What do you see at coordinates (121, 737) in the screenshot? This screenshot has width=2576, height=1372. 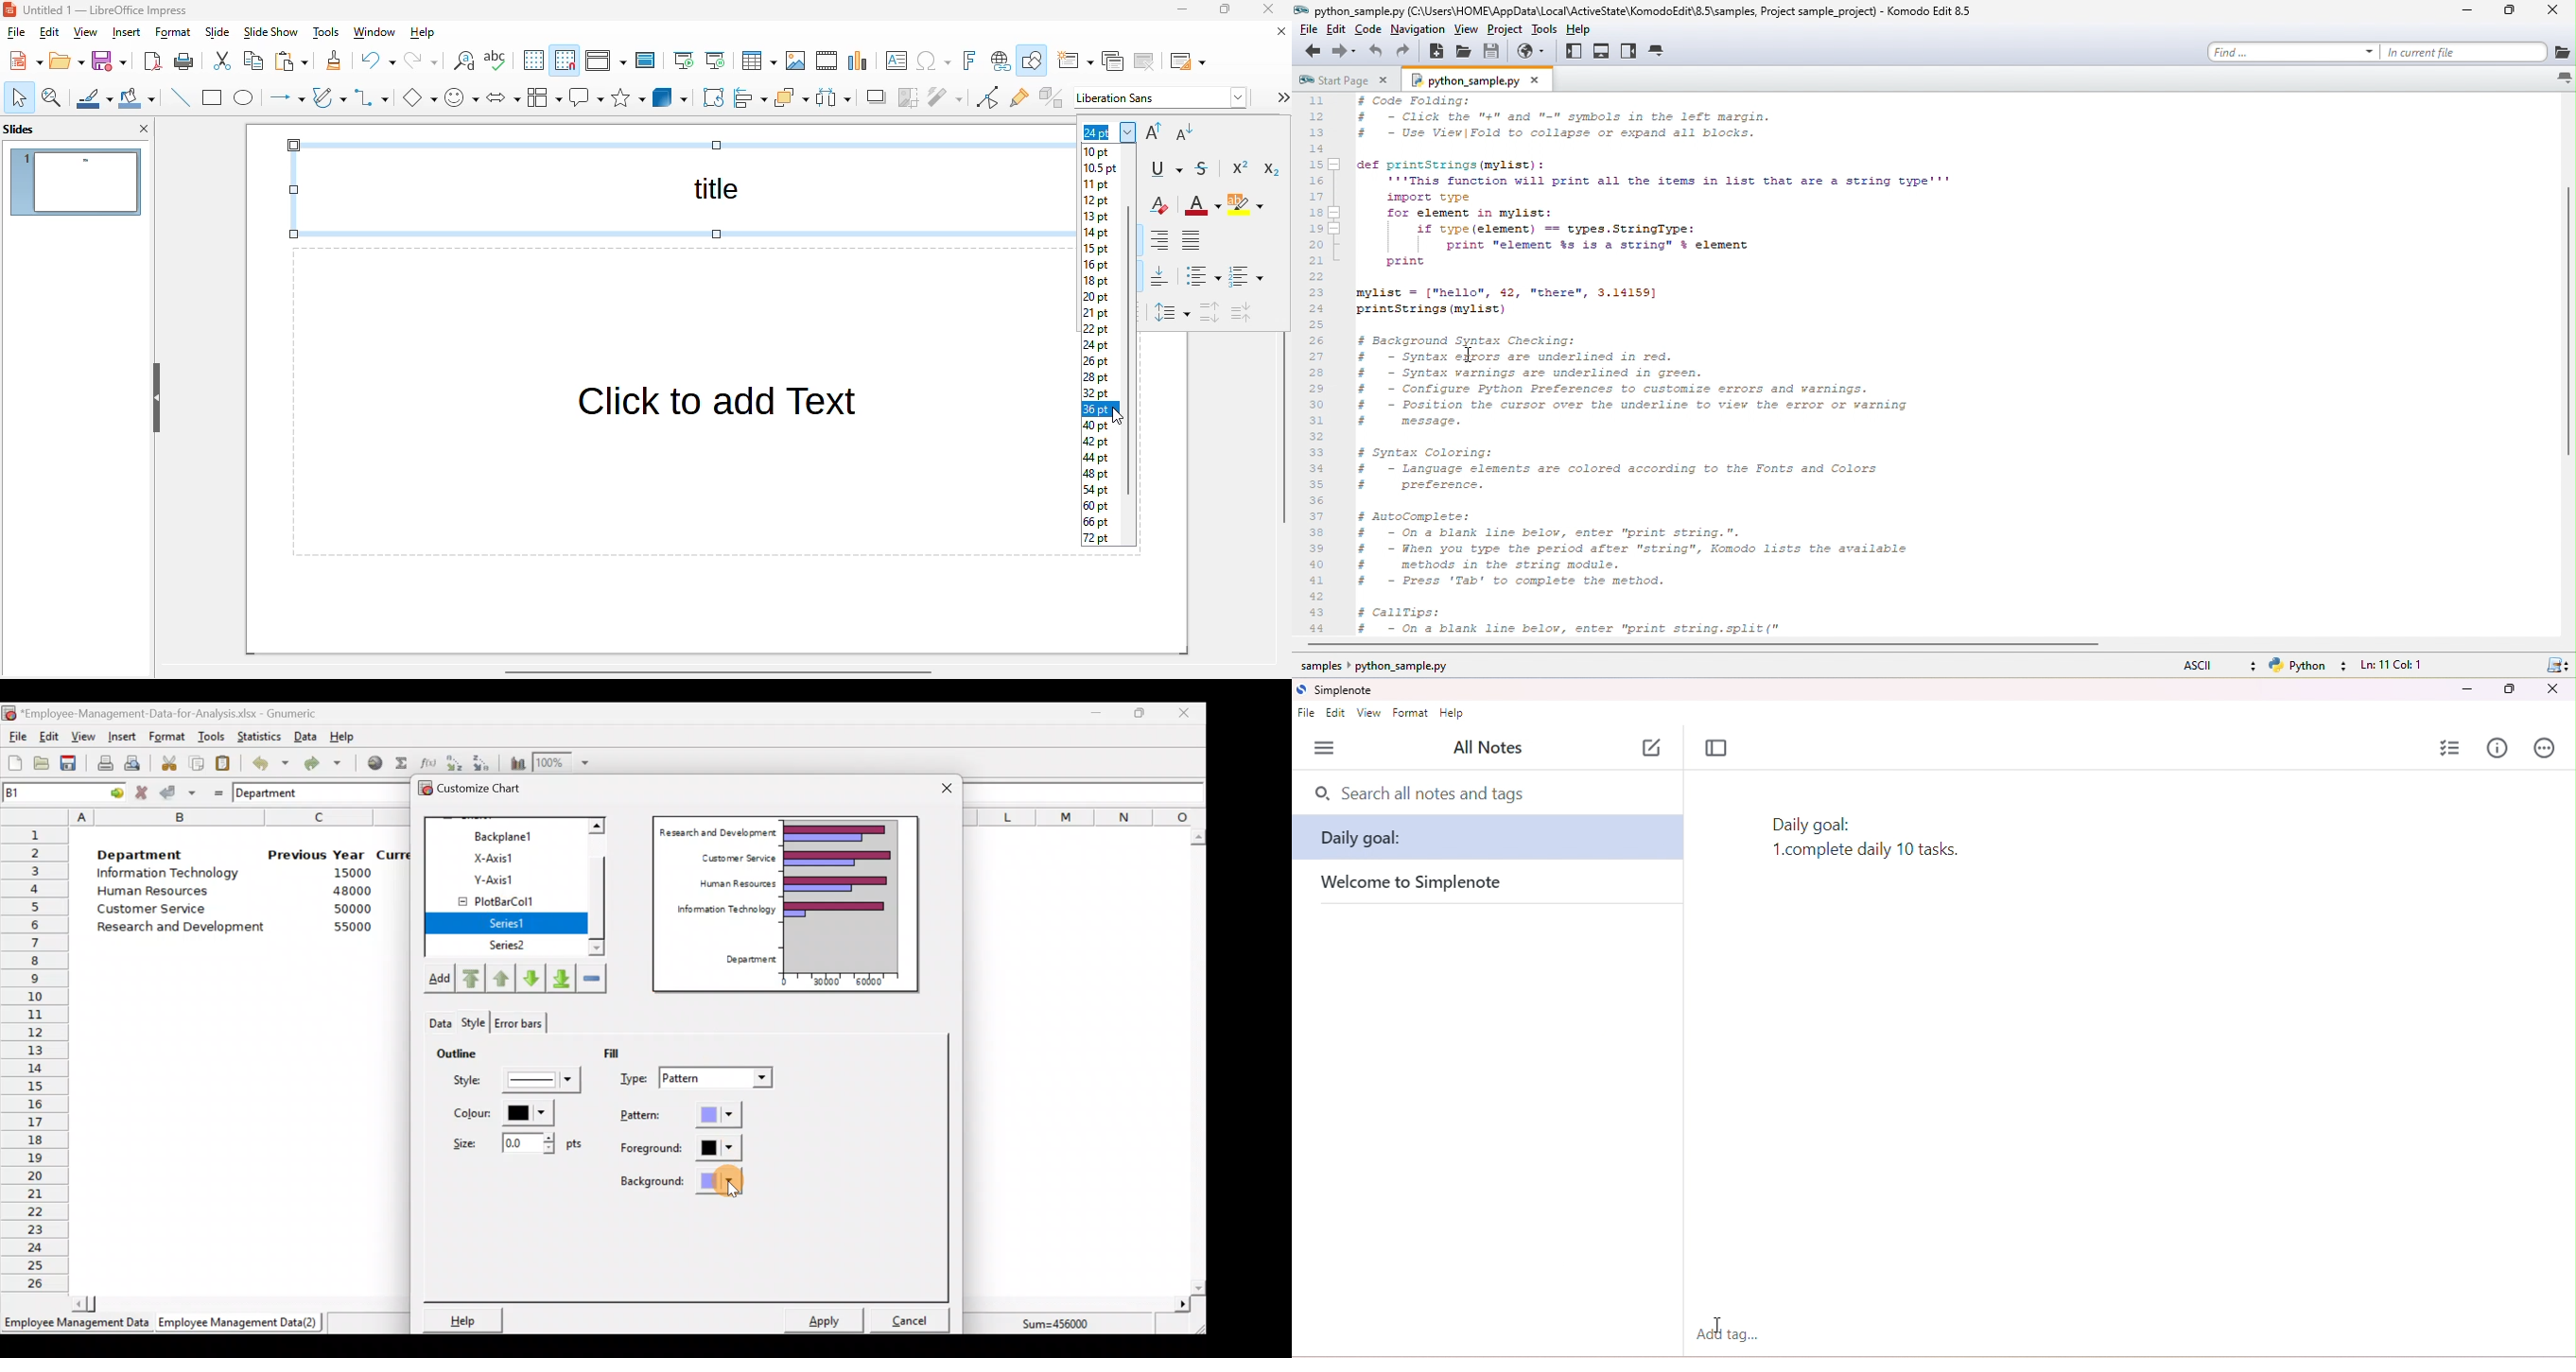 I see `Insert` at bounding box center [121, 737].